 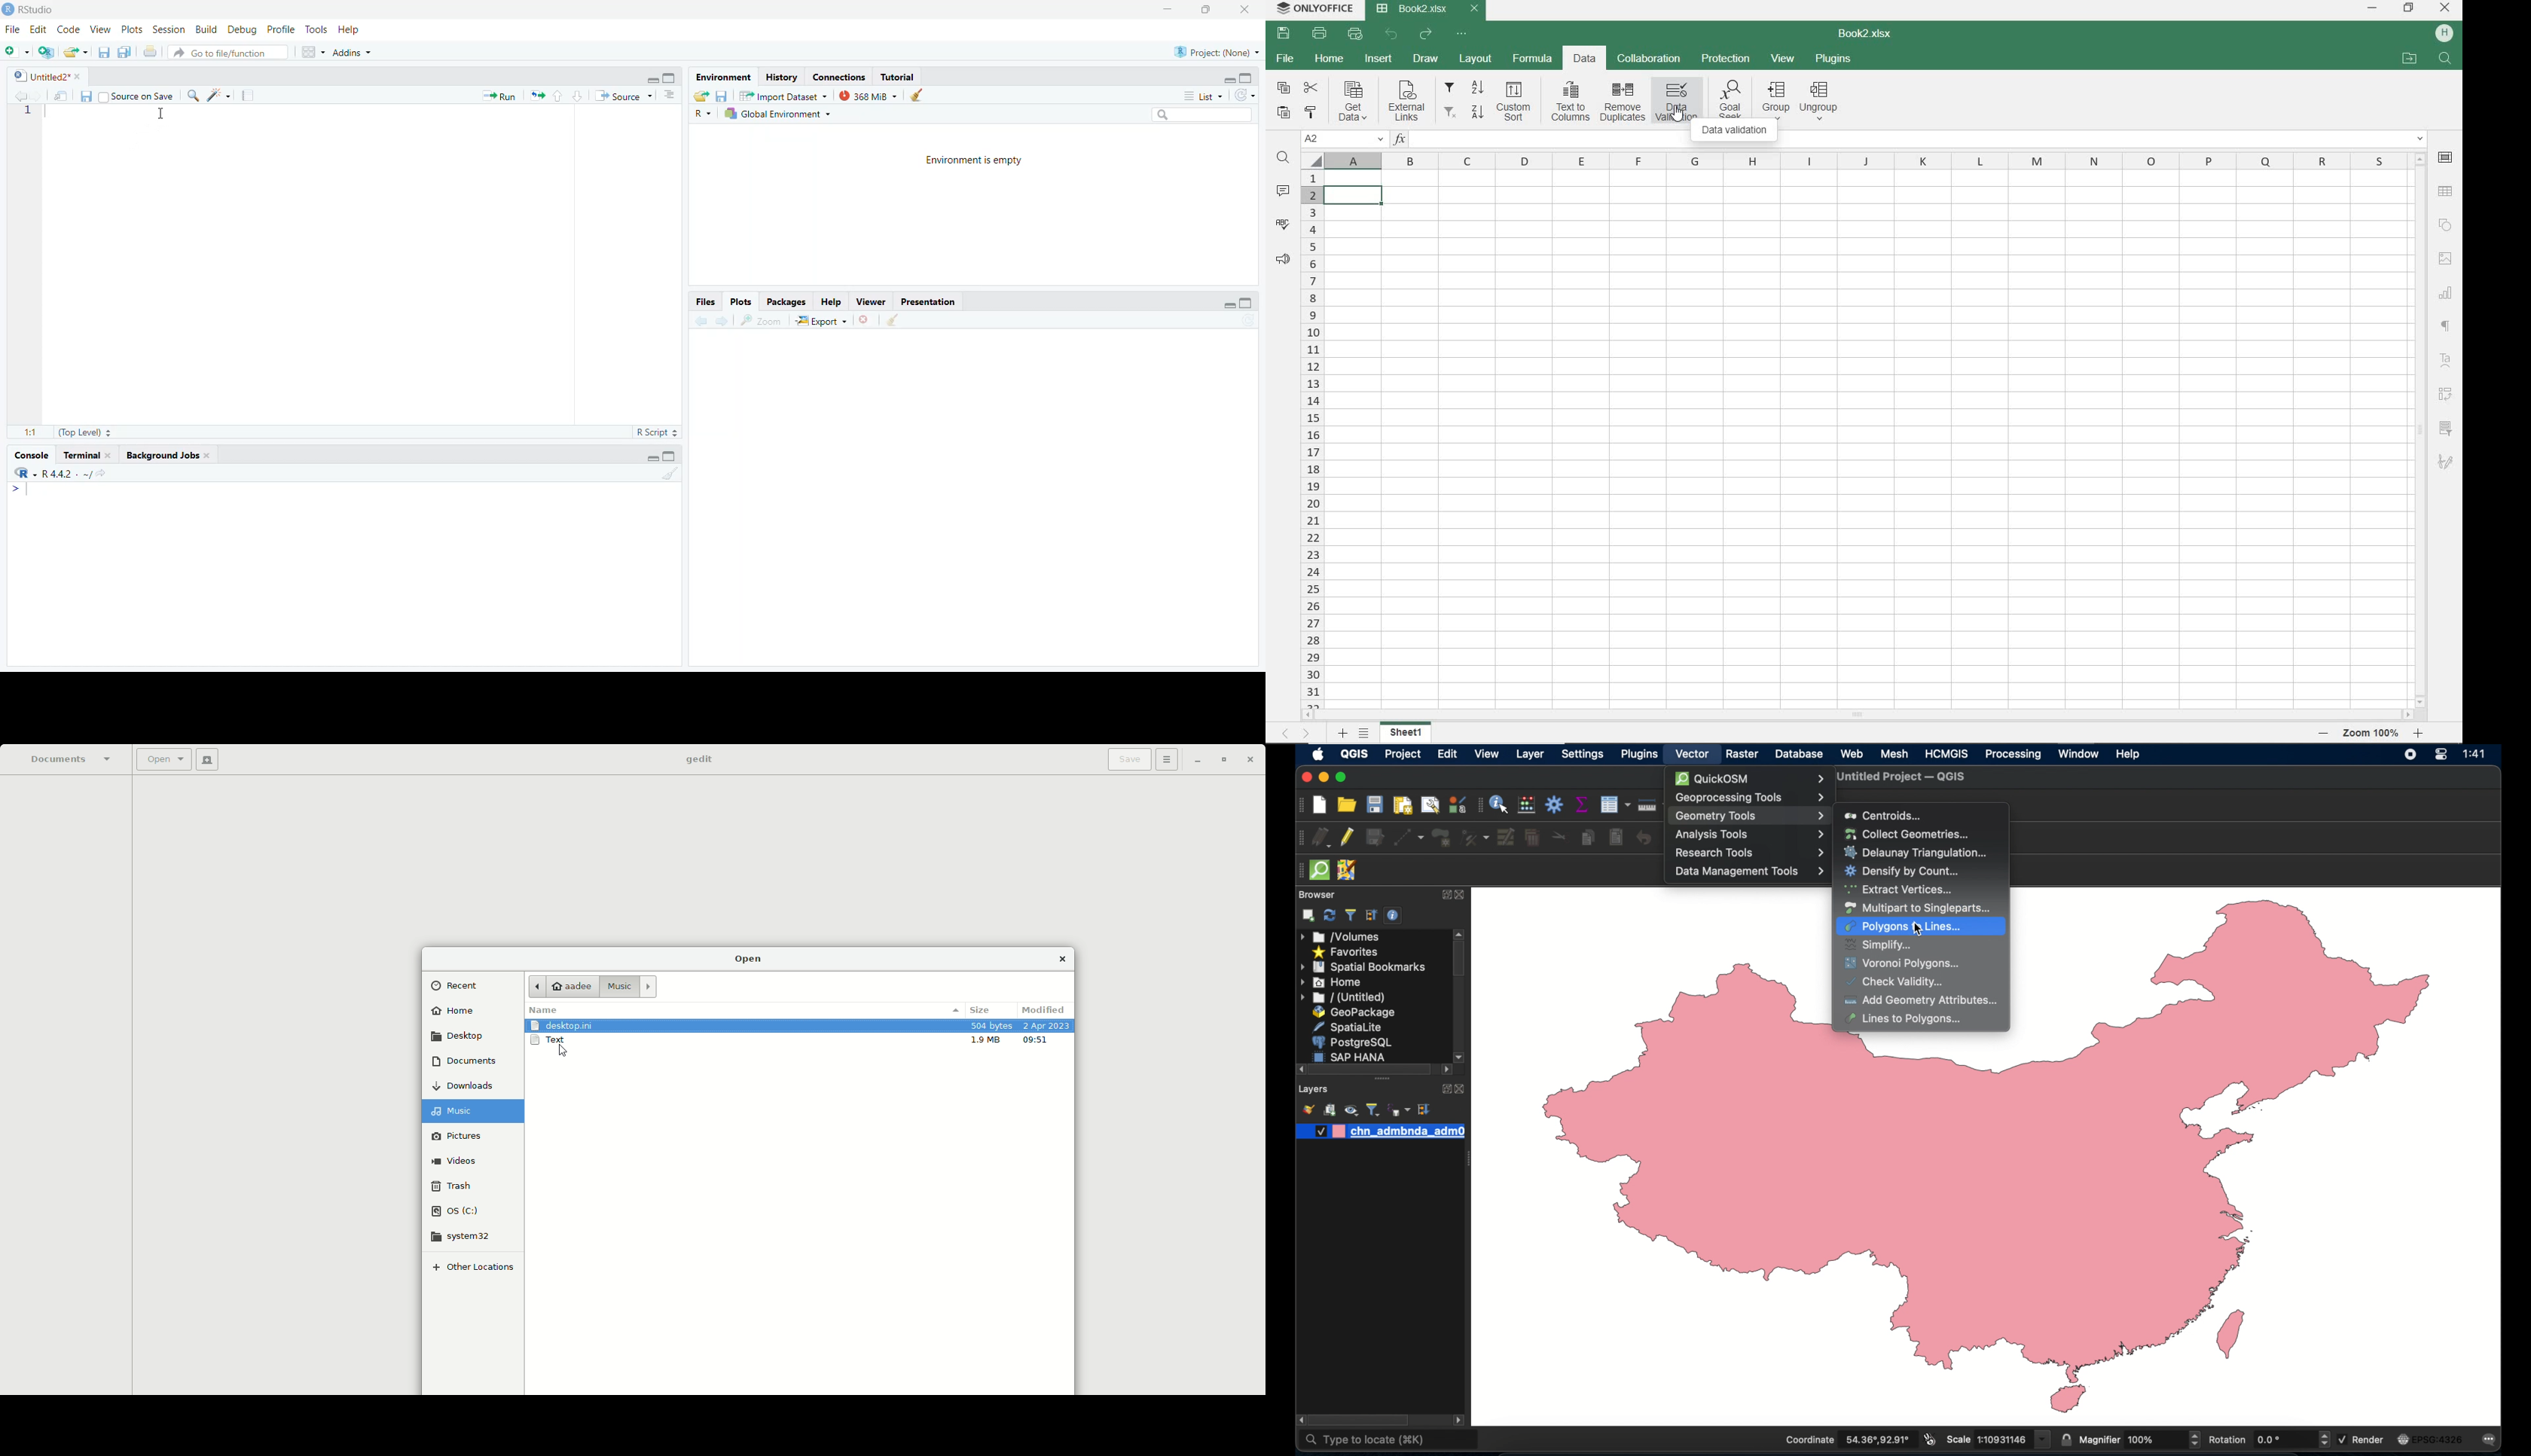 What do you see at coordinates (1475, 838) in the screenshot?
I see `vertex tool` at bounding box center [1475, 838].